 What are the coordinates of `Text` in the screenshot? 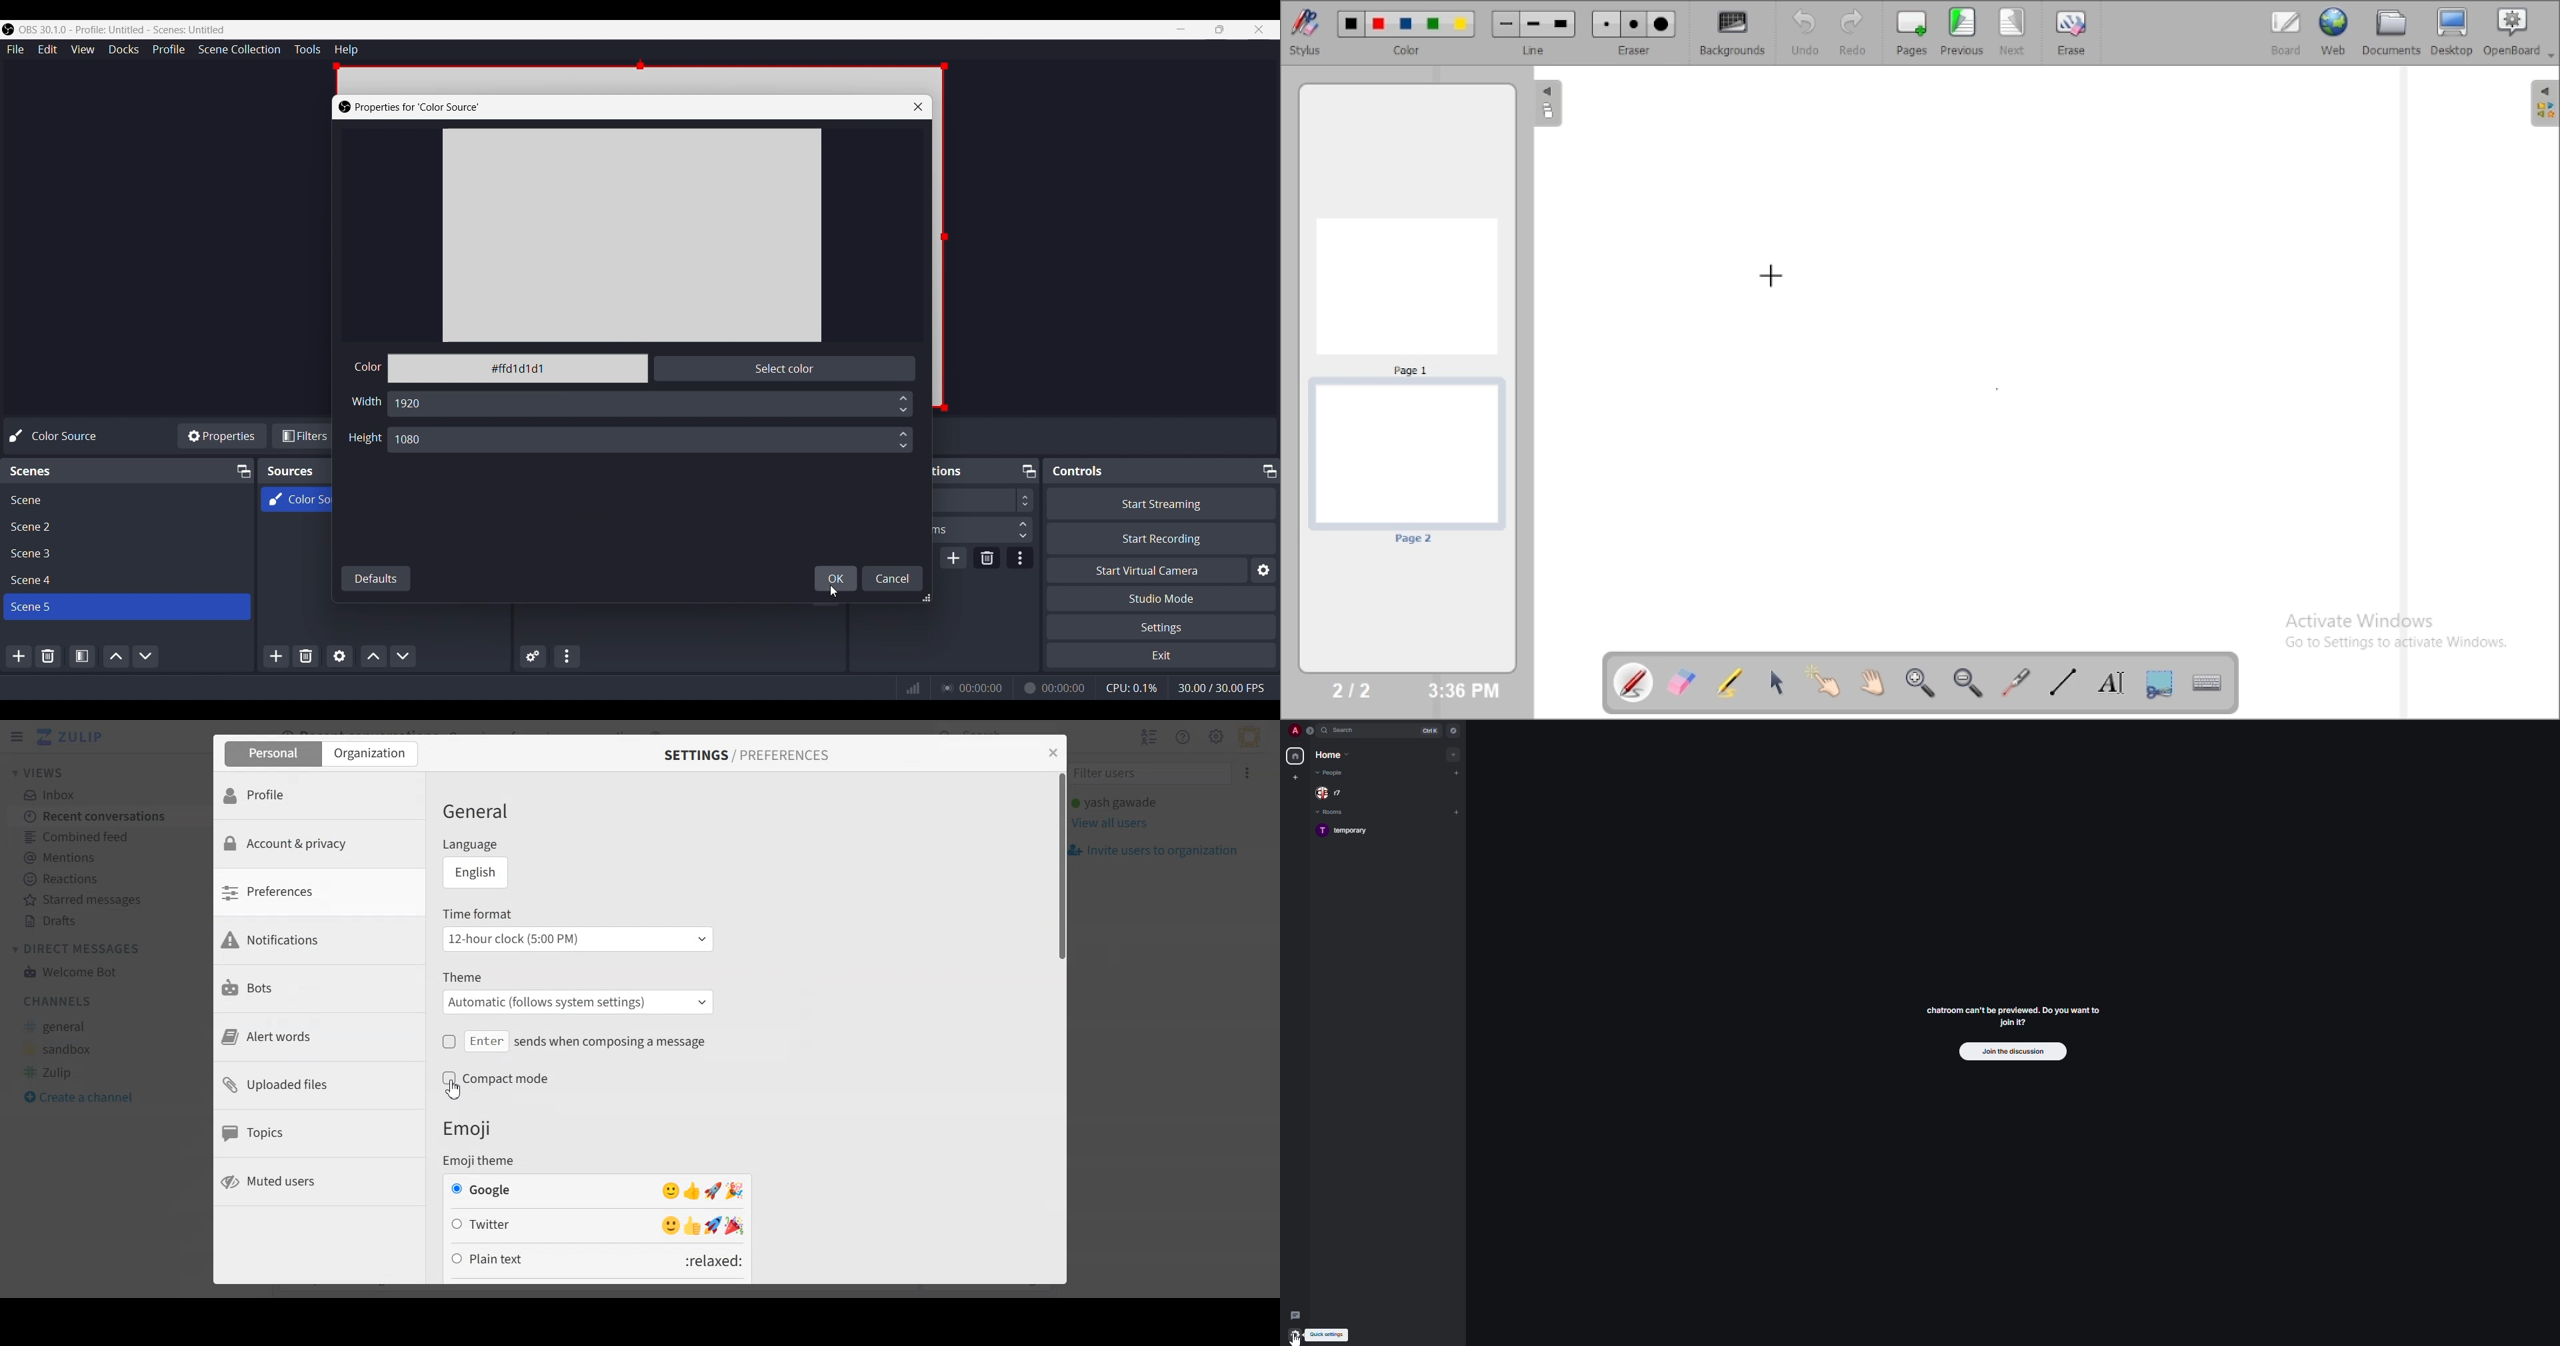 It's located at (412, 107).